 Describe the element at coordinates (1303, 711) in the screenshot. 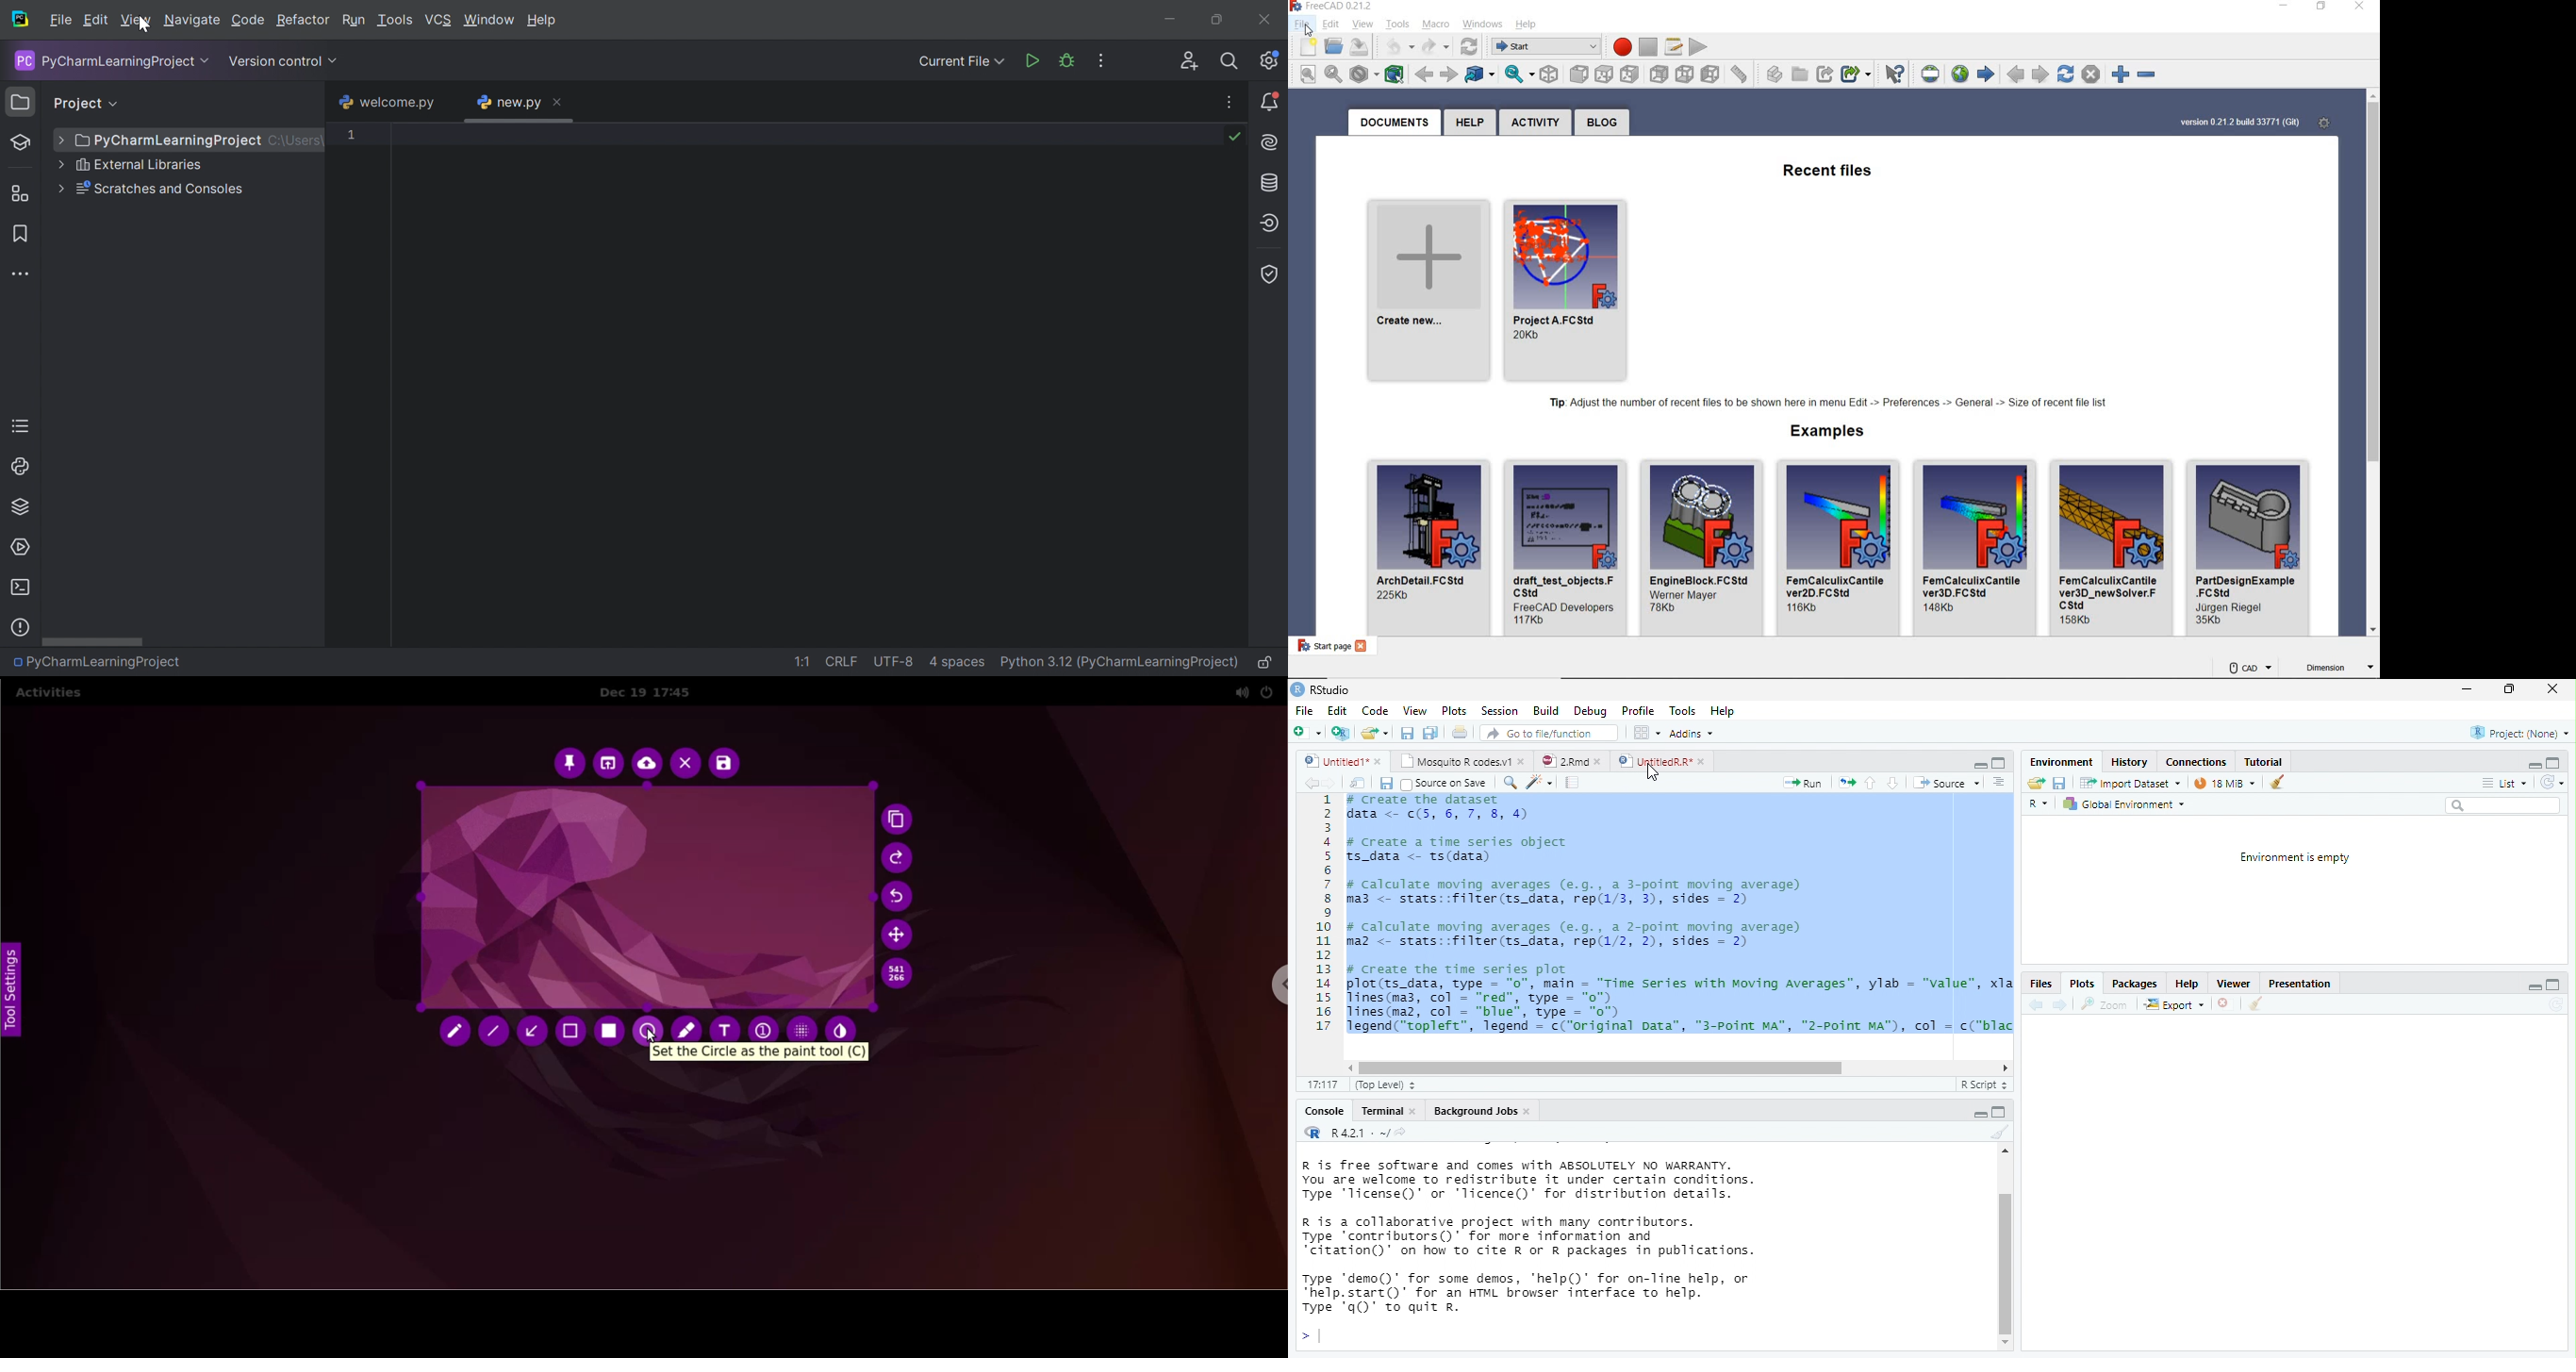

I see `File` at that location.